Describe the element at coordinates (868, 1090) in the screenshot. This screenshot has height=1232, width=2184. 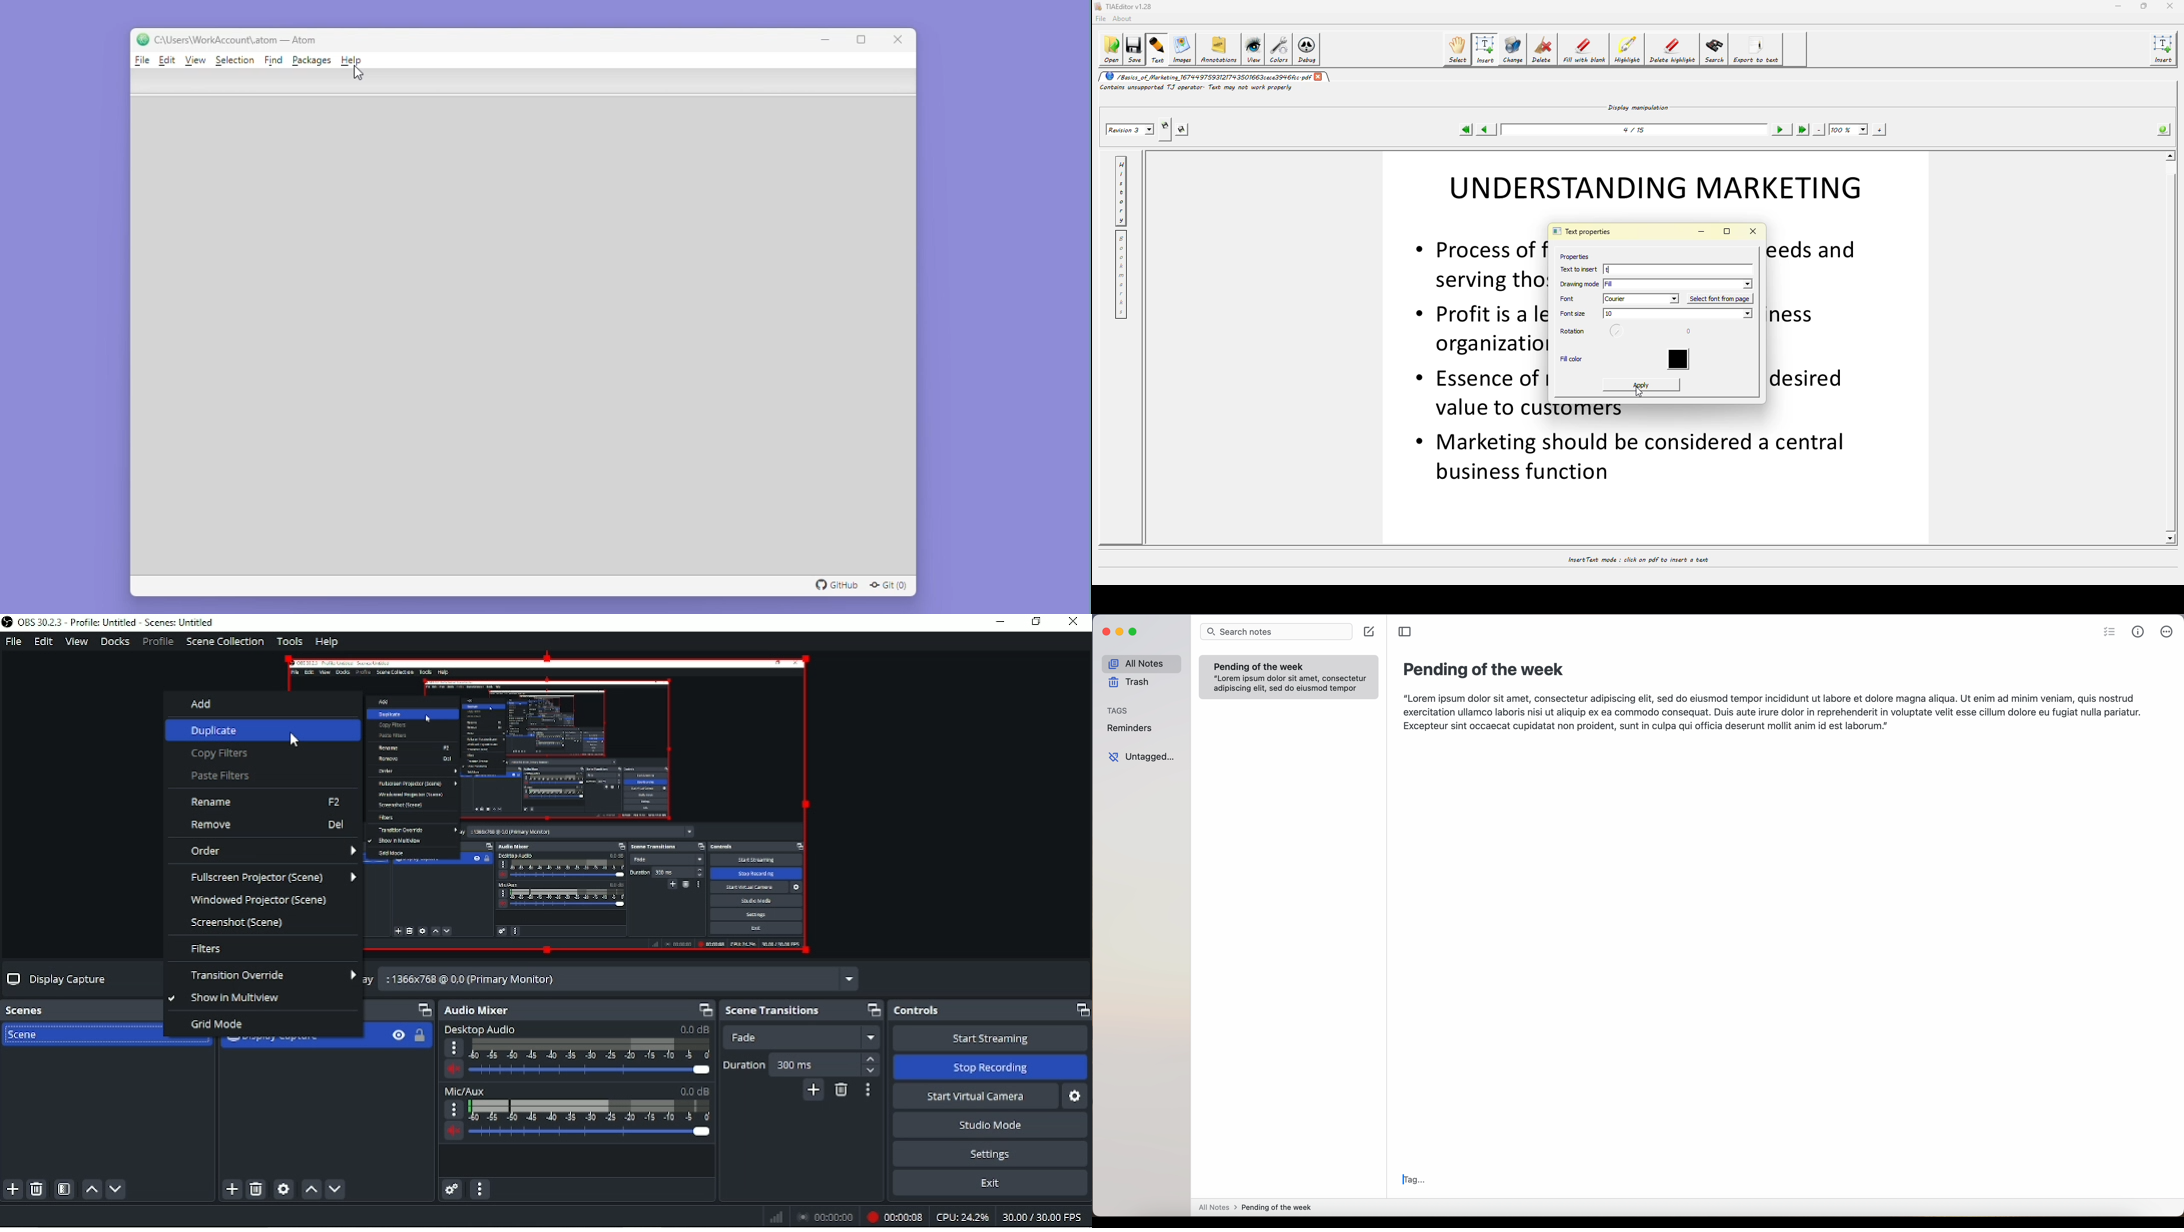
I see `Transition properties` at that location.